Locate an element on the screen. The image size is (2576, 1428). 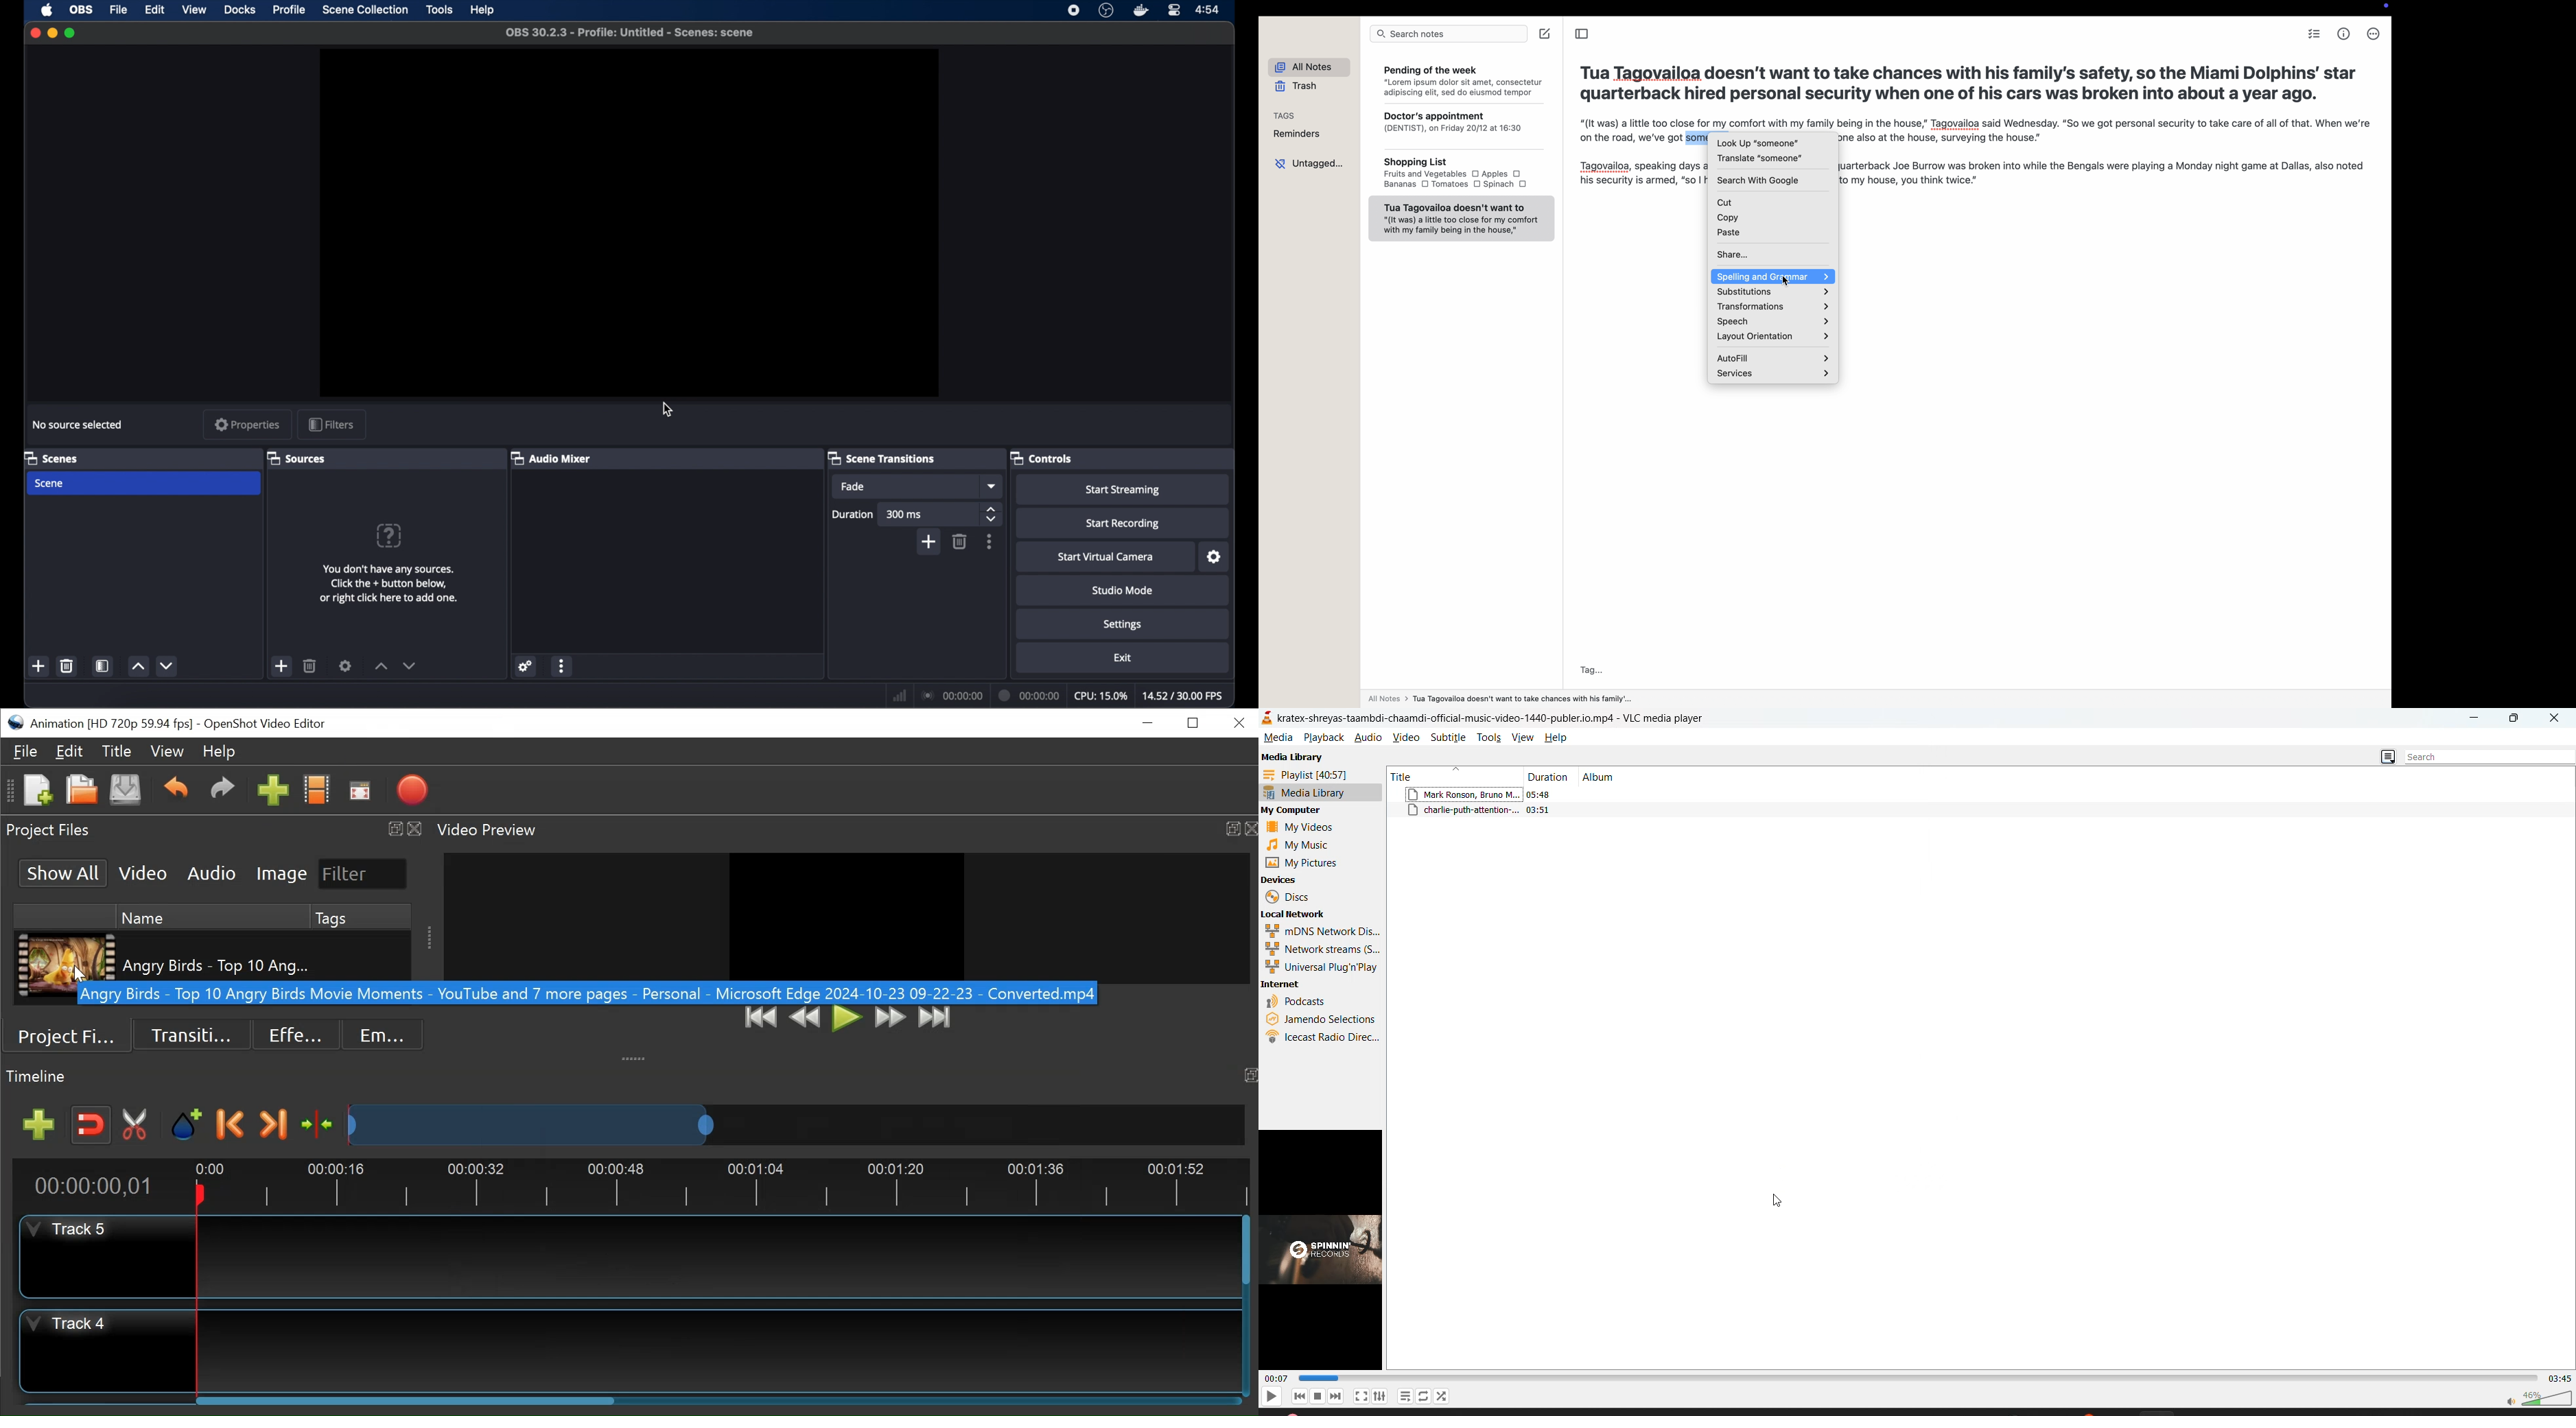
preview is located at coordinates (629, 226).